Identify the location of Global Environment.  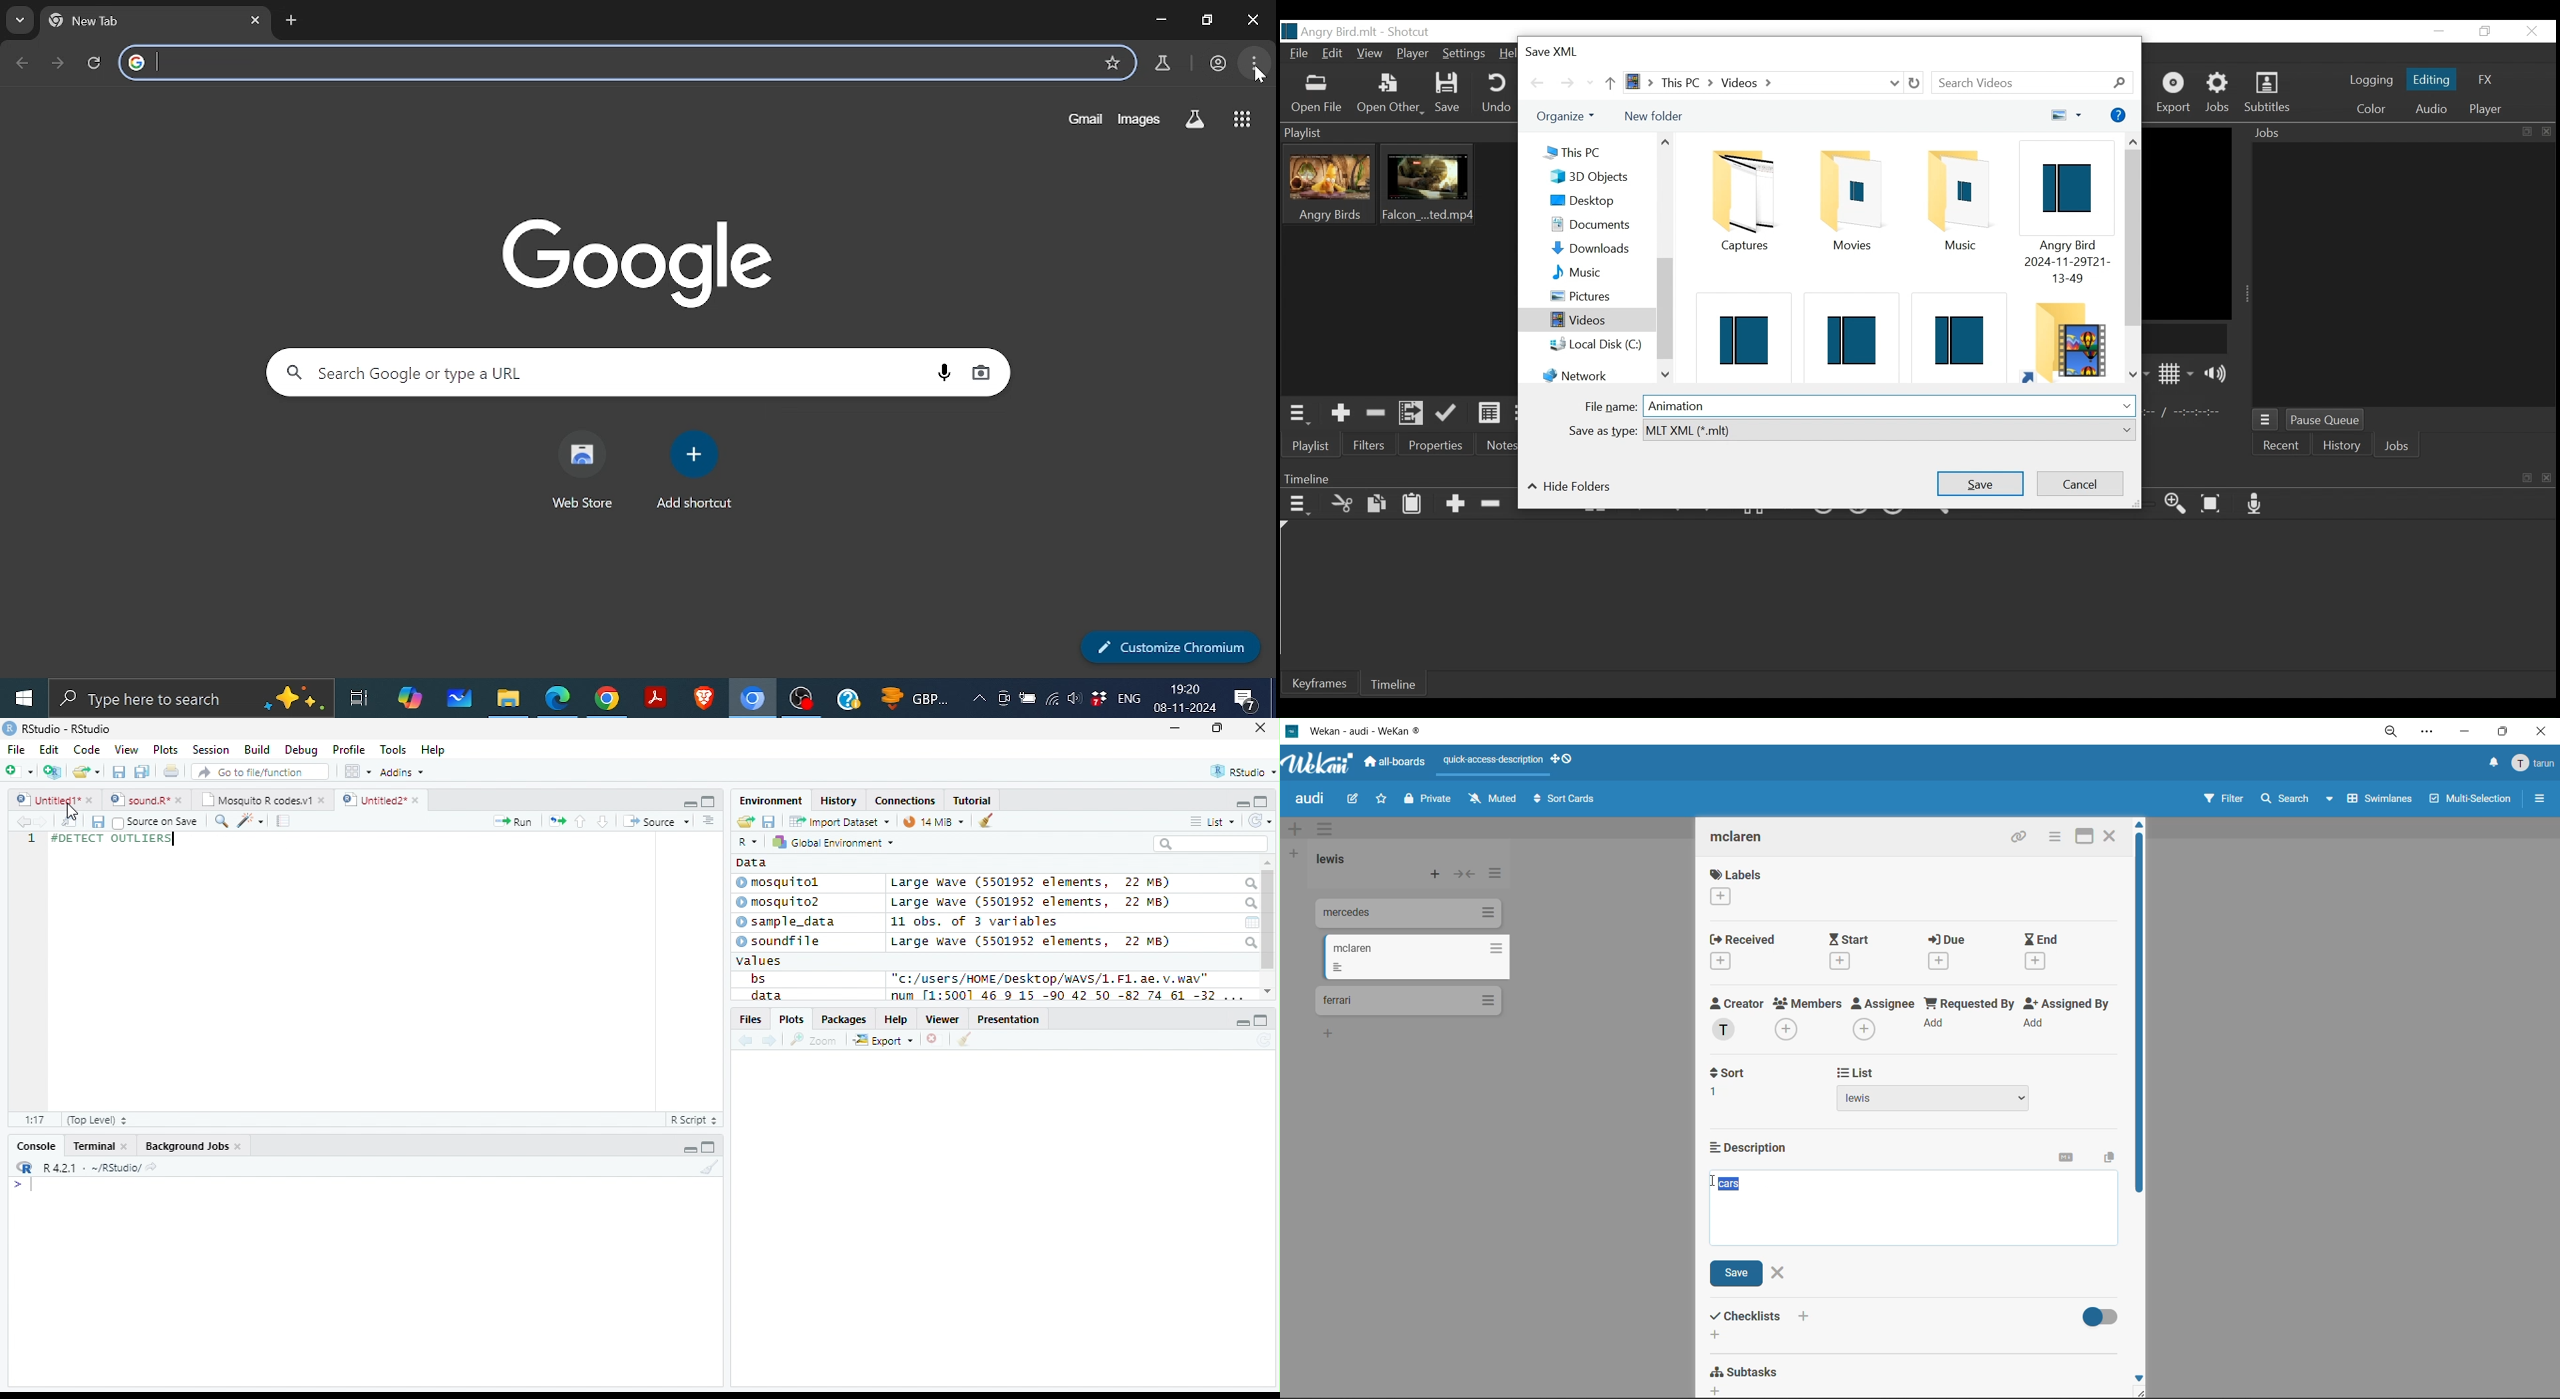
(831, 841).